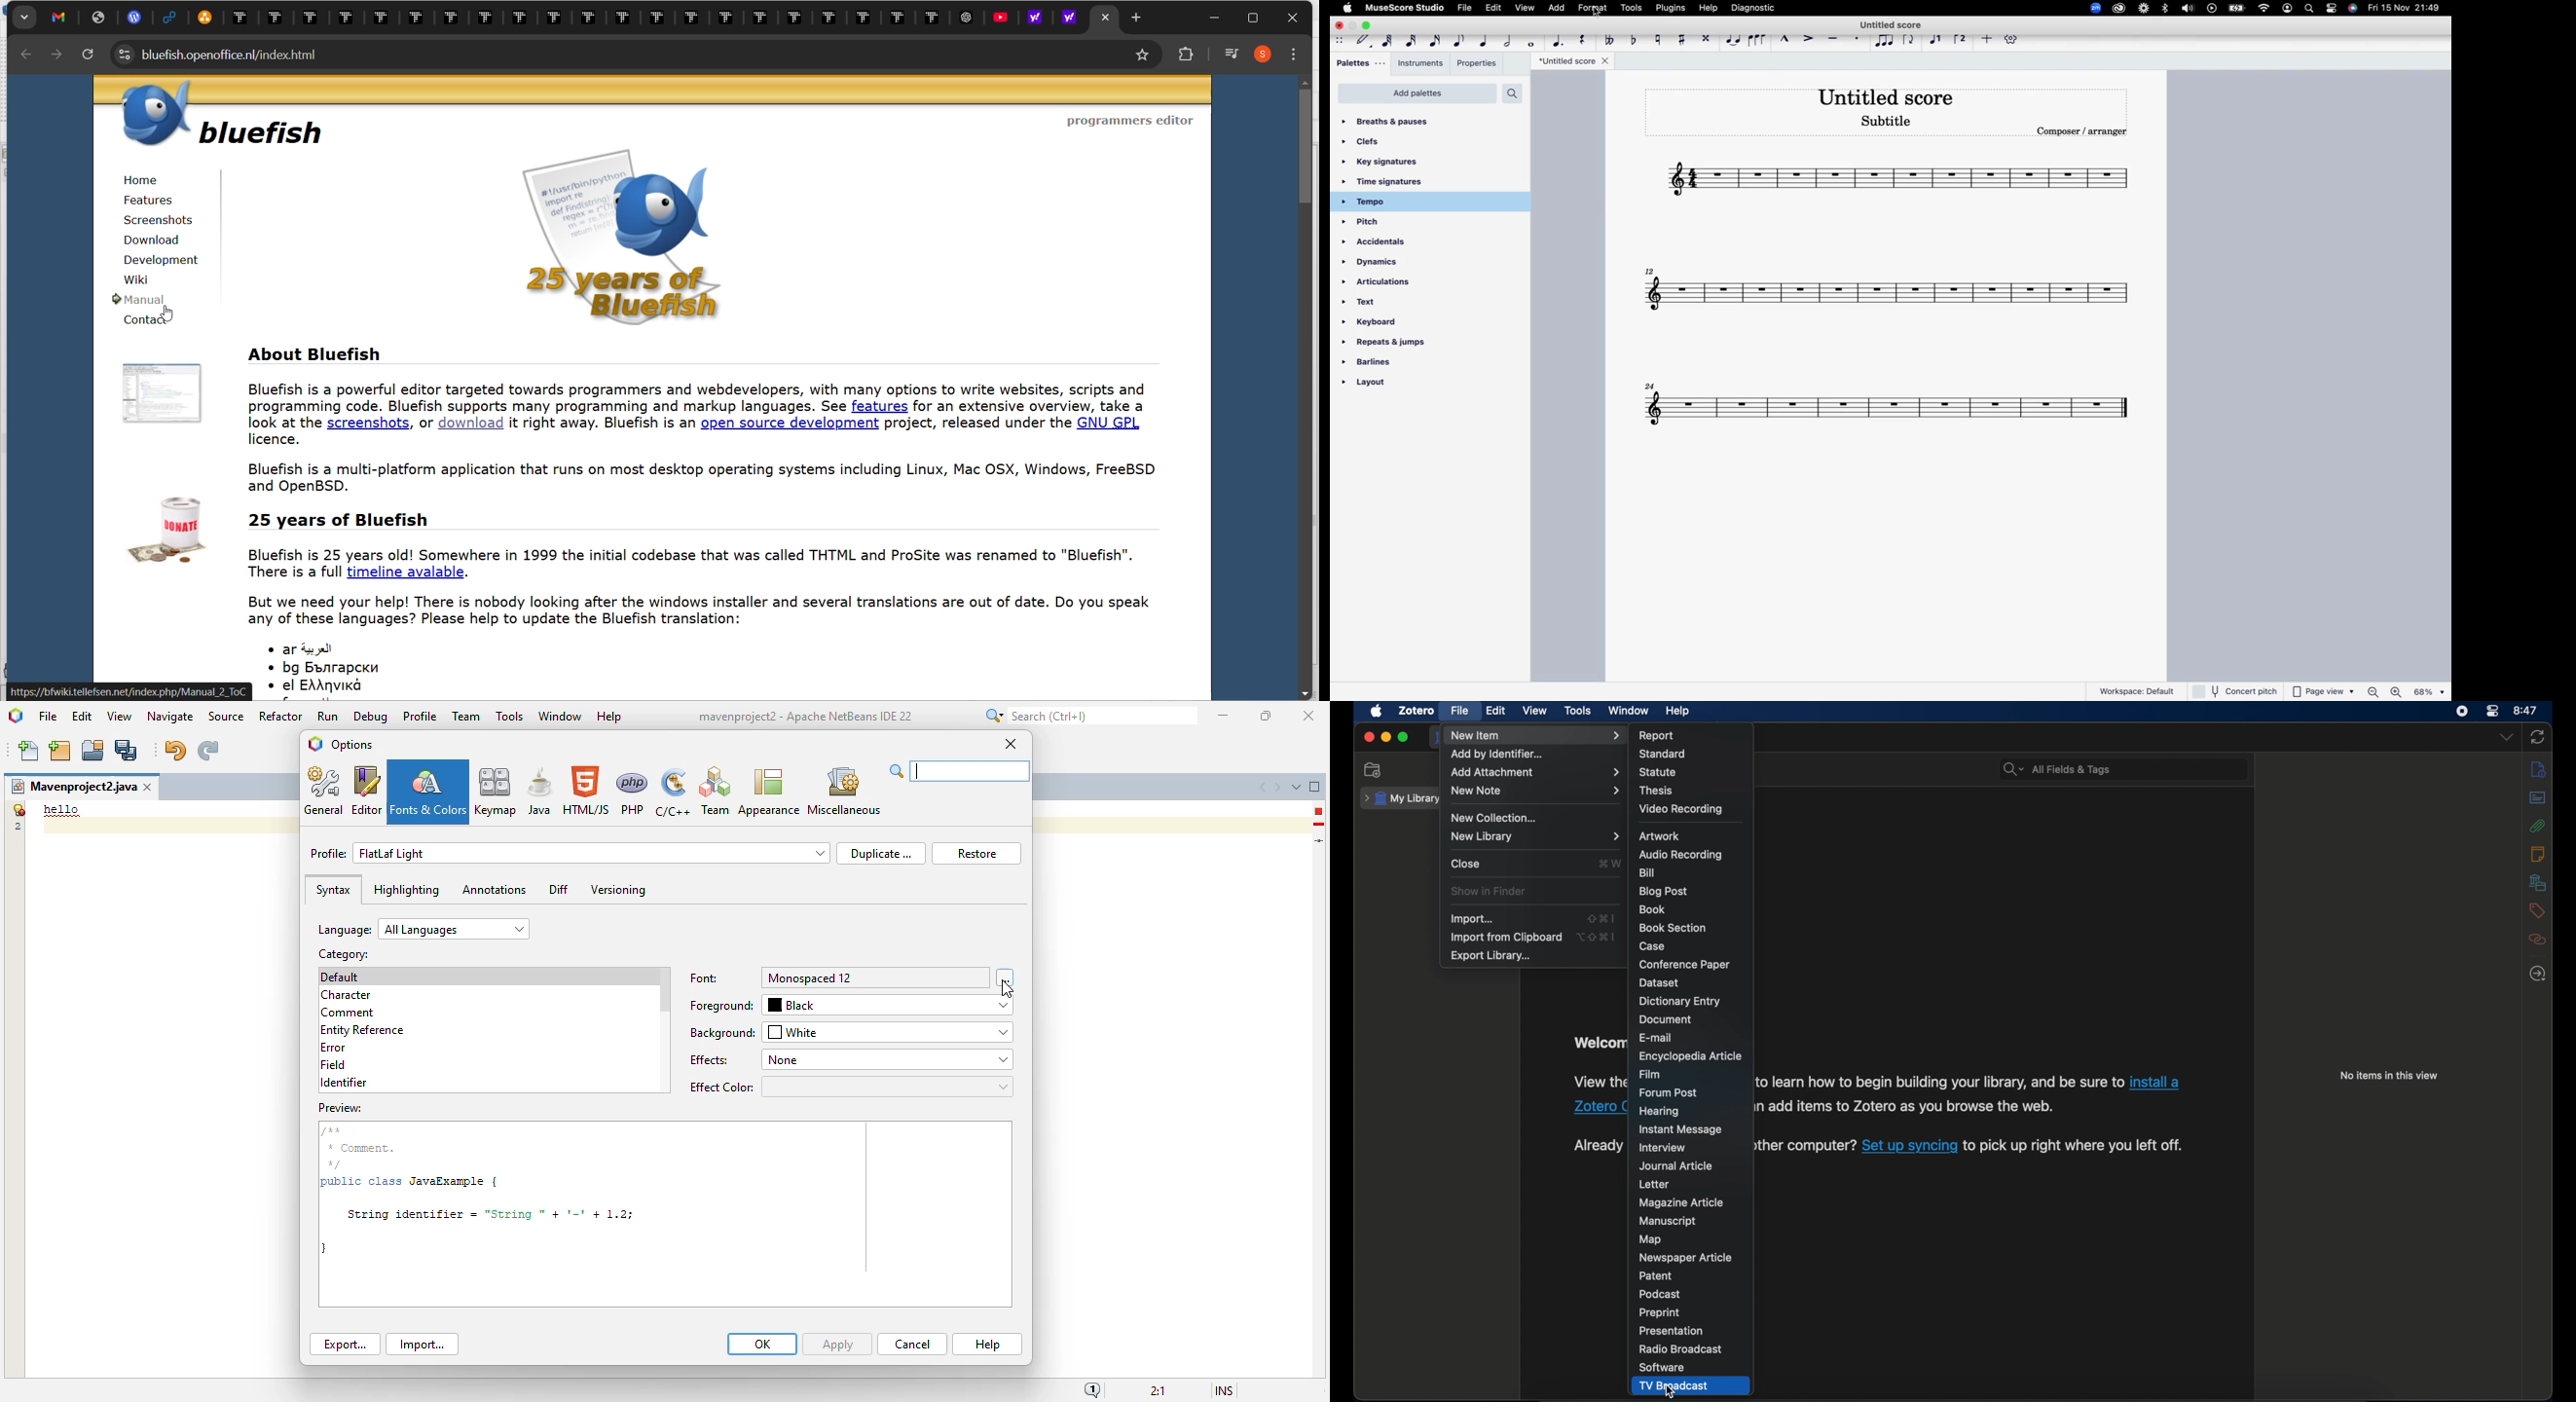 The width and height of the screenshot is (2576, 1428). I want to click on loom, so click(2144, 8).